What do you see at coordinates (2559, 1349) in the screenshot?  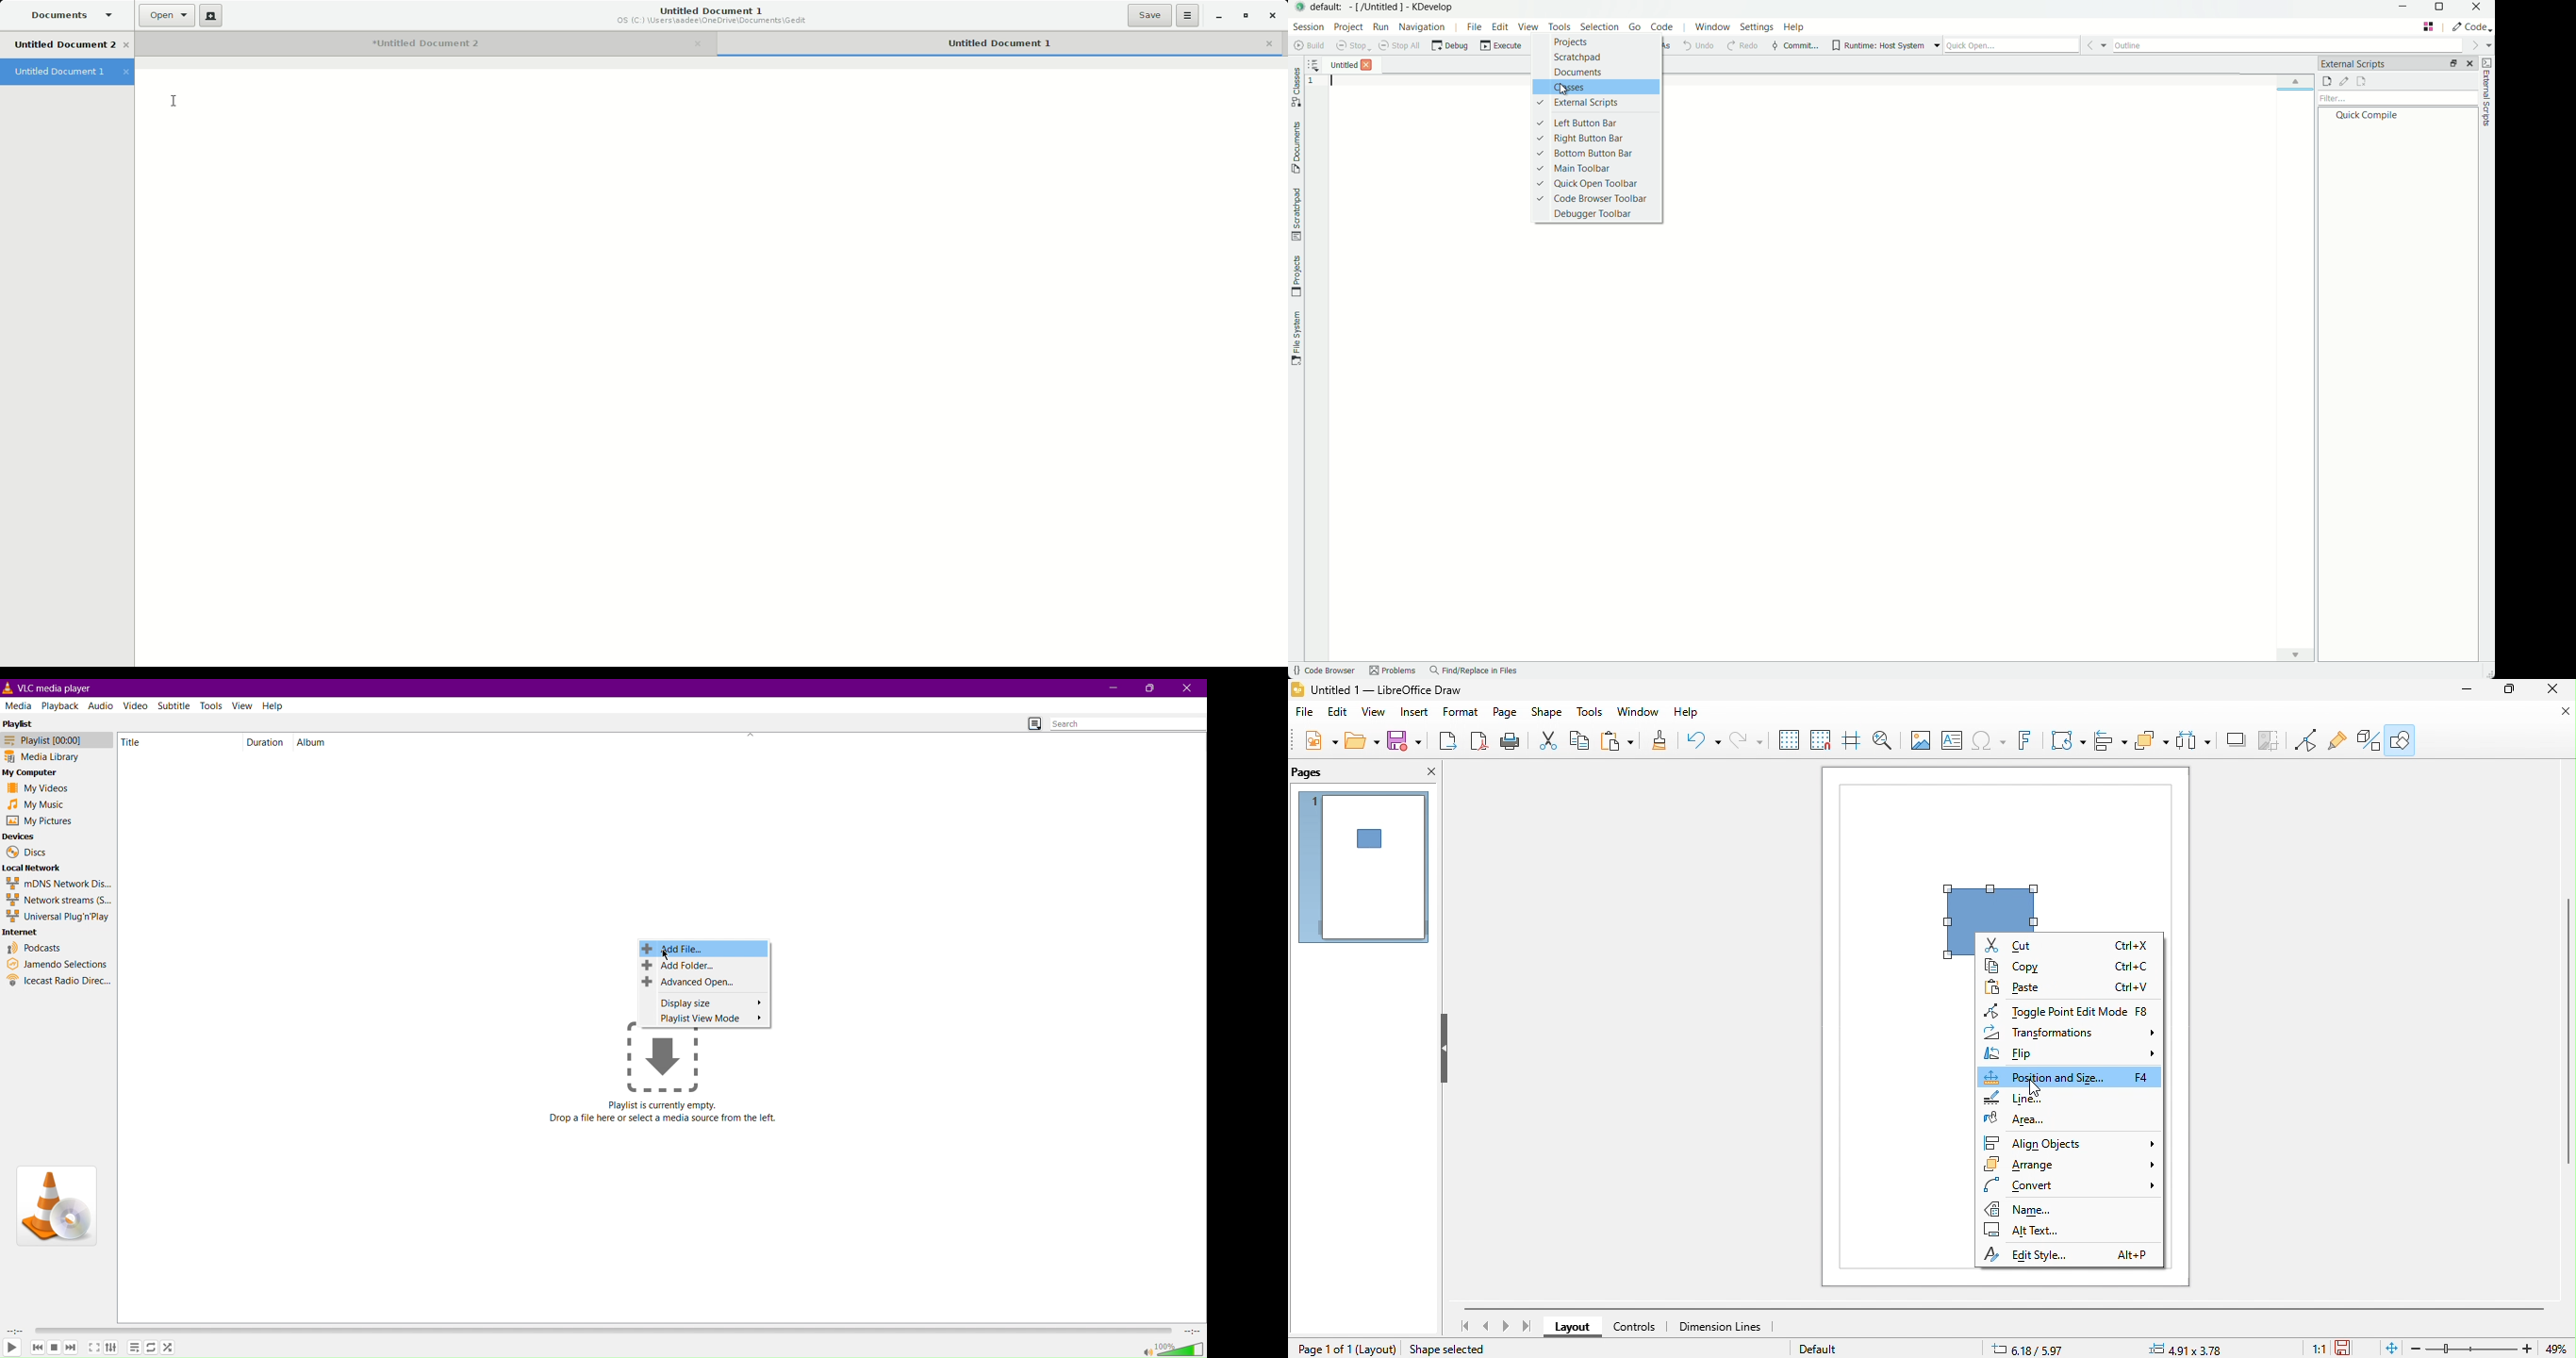 I see `49` at bounding box center [2559, 1349].